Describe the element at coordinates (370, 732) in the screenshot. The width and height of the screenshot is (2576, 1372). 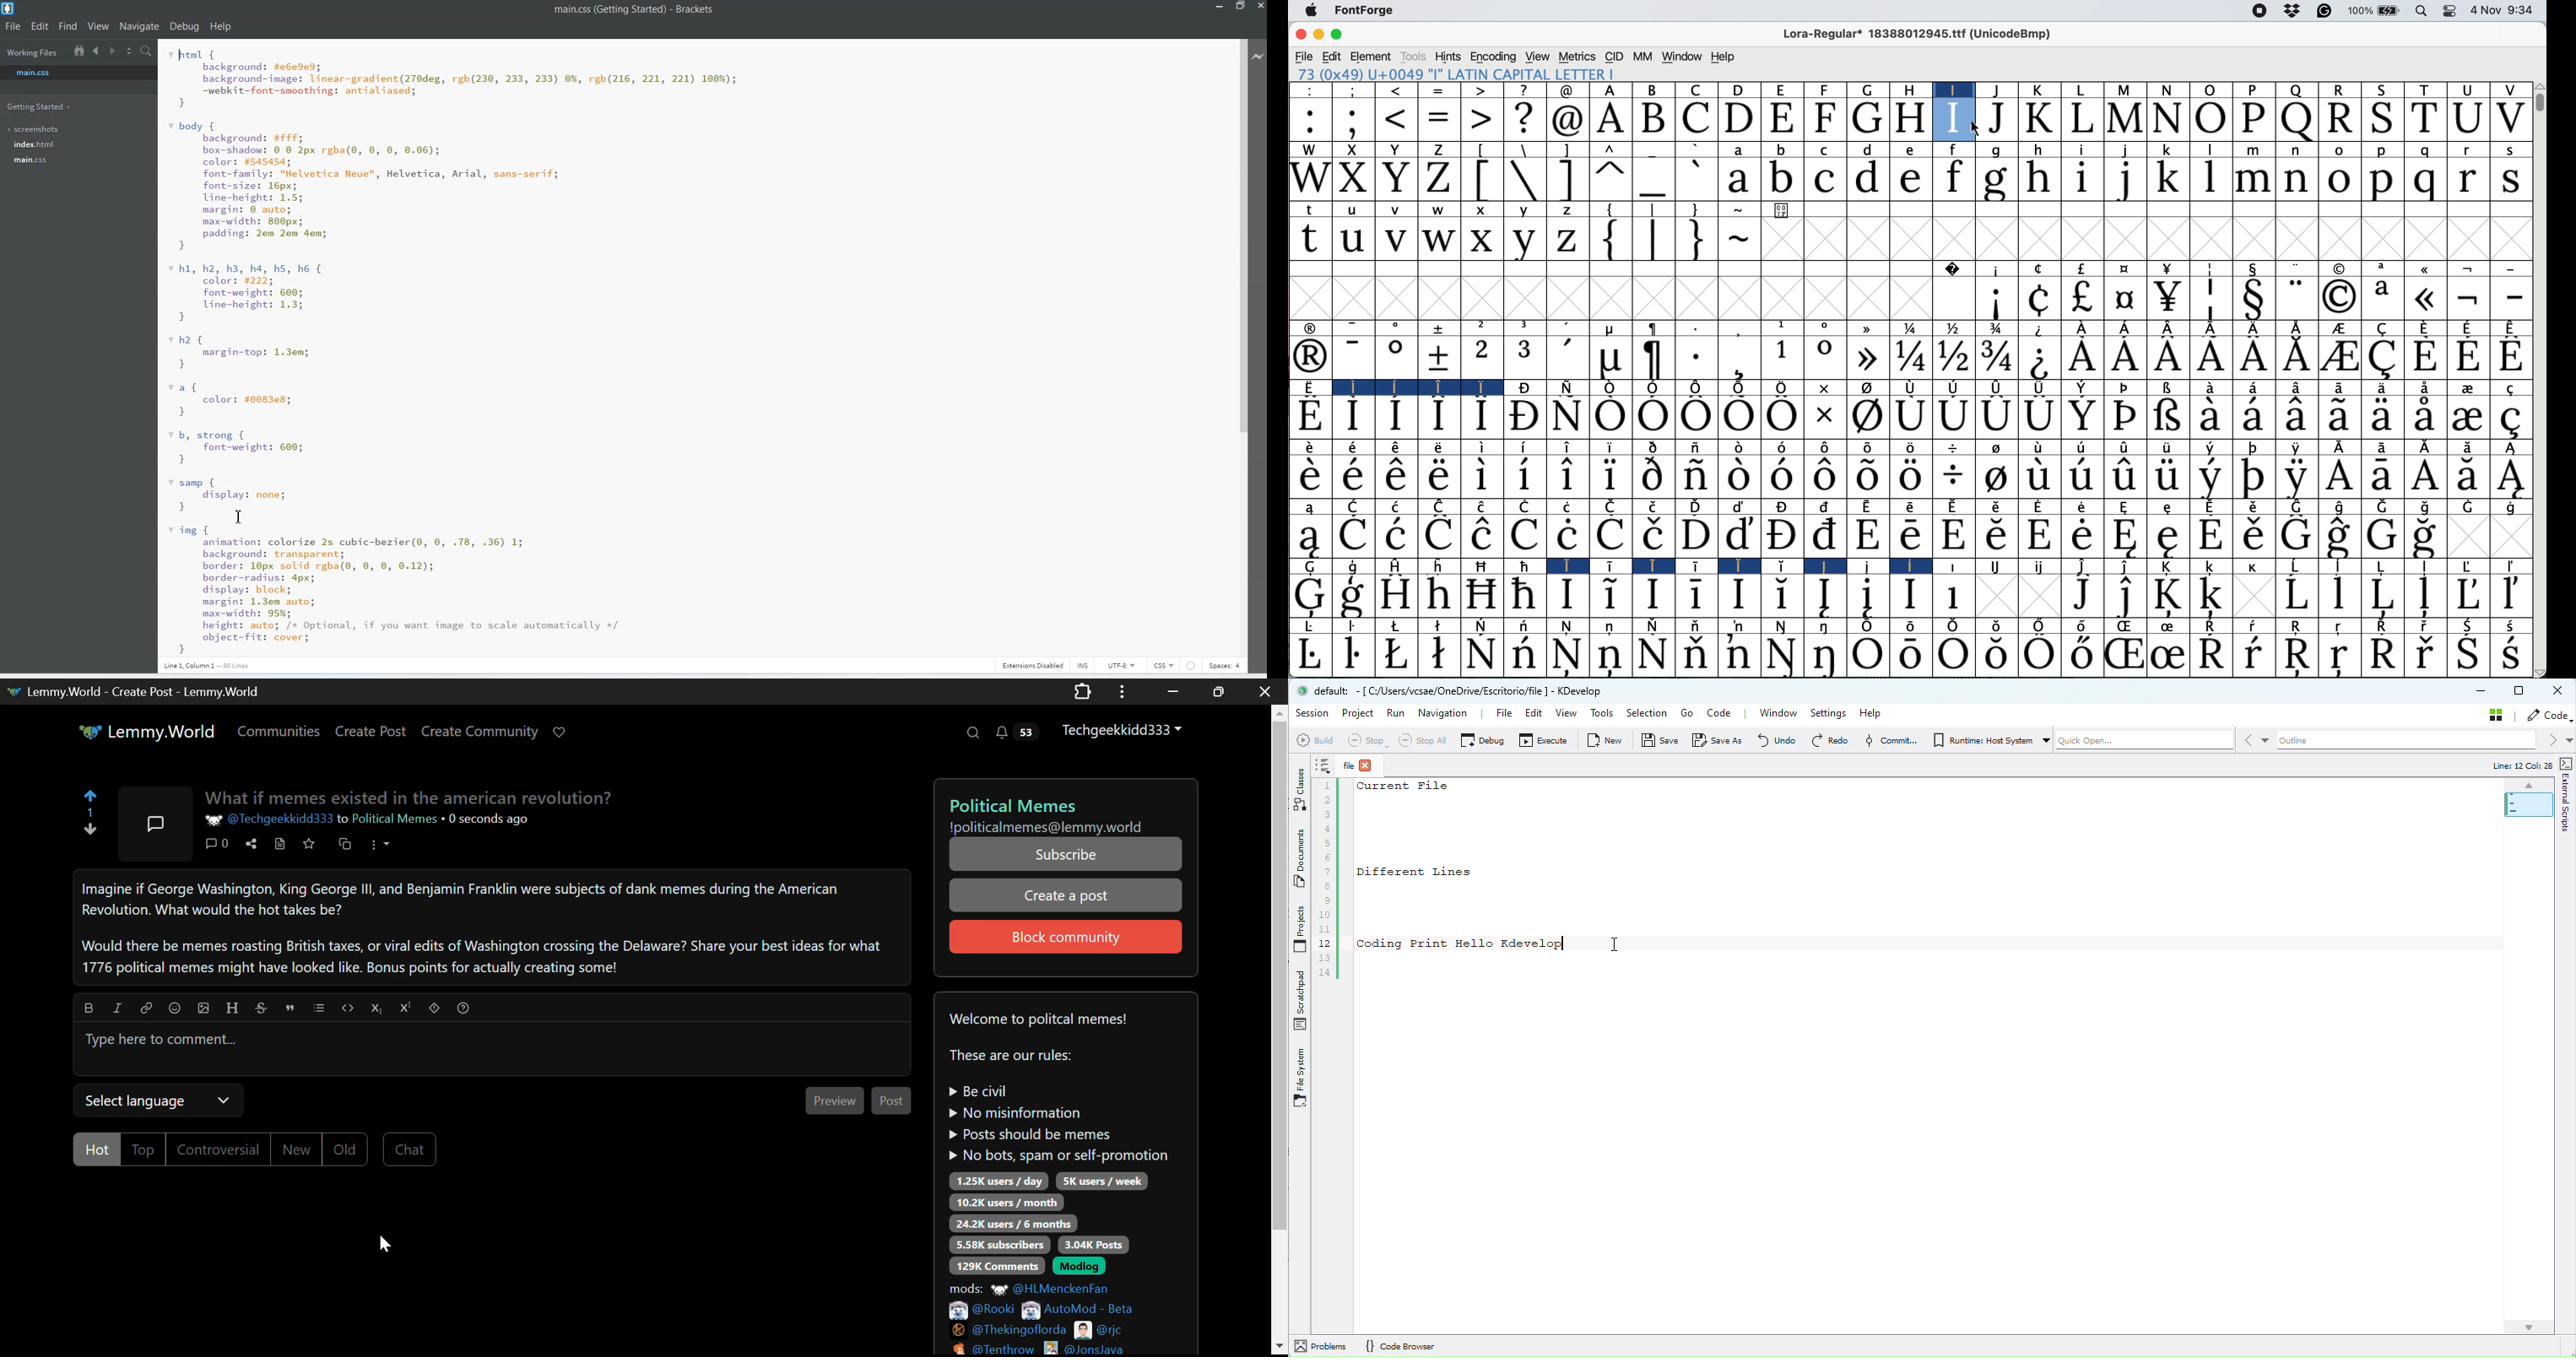
I see `Create Post Page Link` at that location.